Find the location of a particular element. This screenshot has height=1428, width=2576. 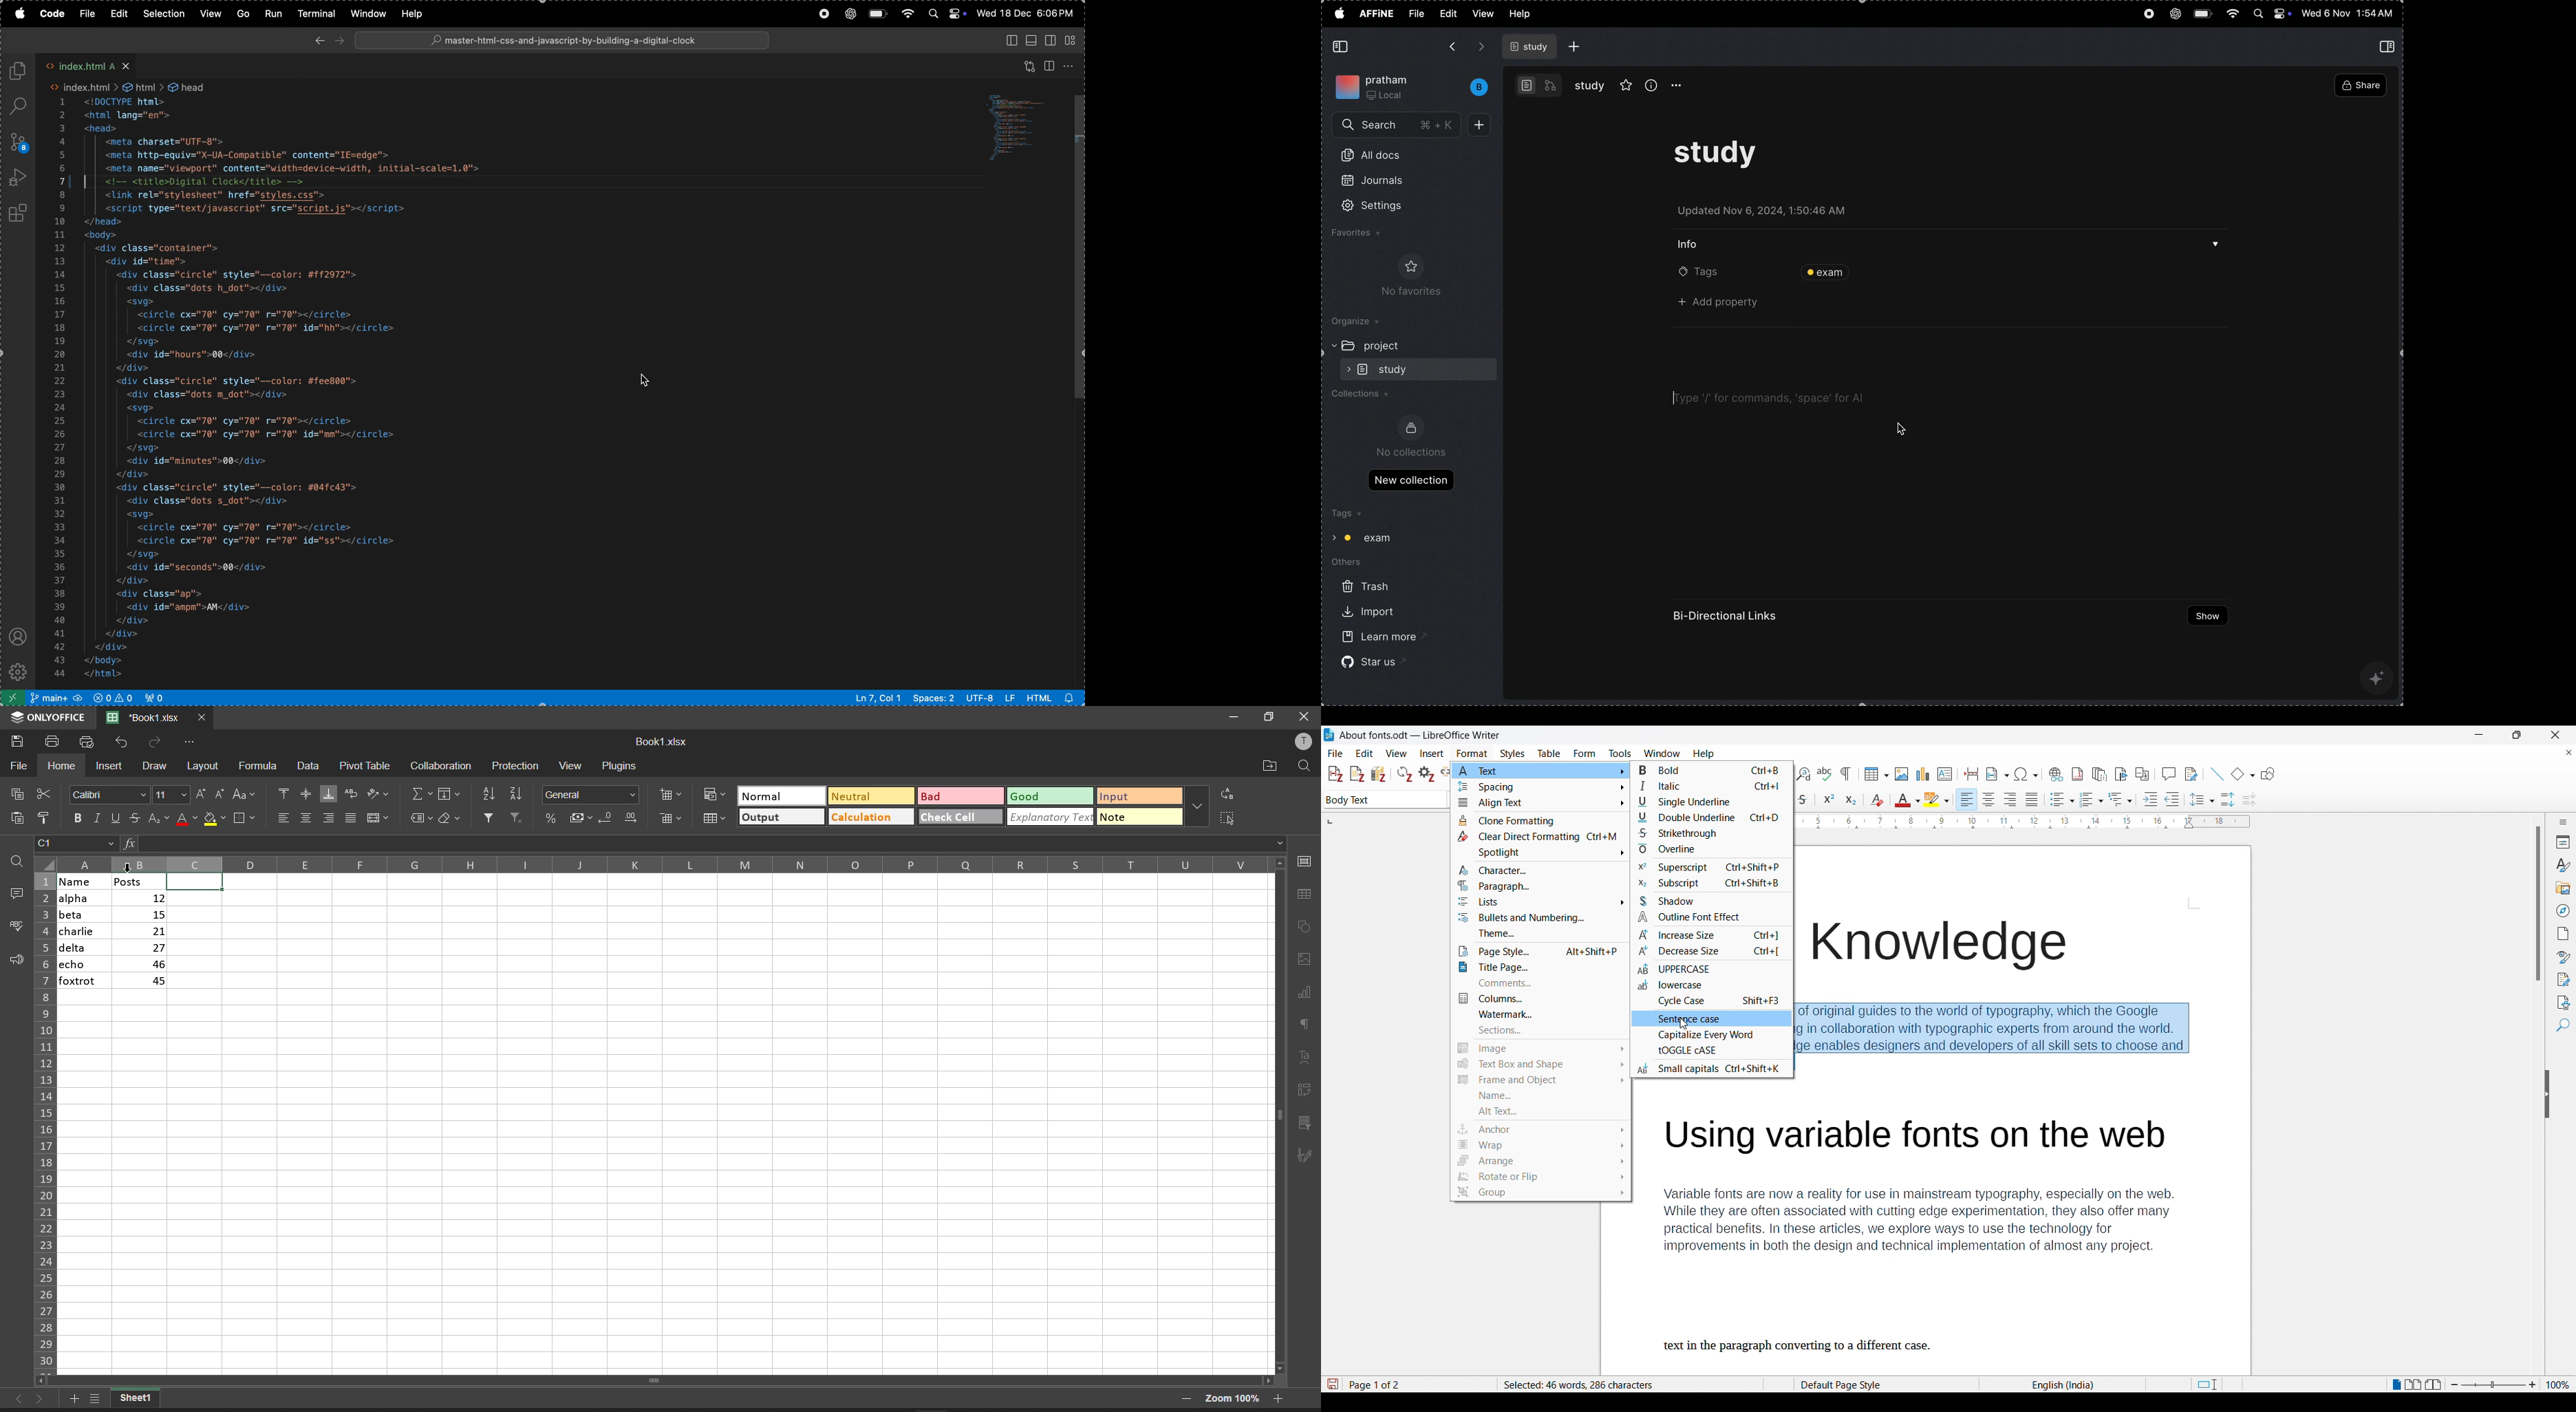

decrement font size is located at coordinates (221, 792).